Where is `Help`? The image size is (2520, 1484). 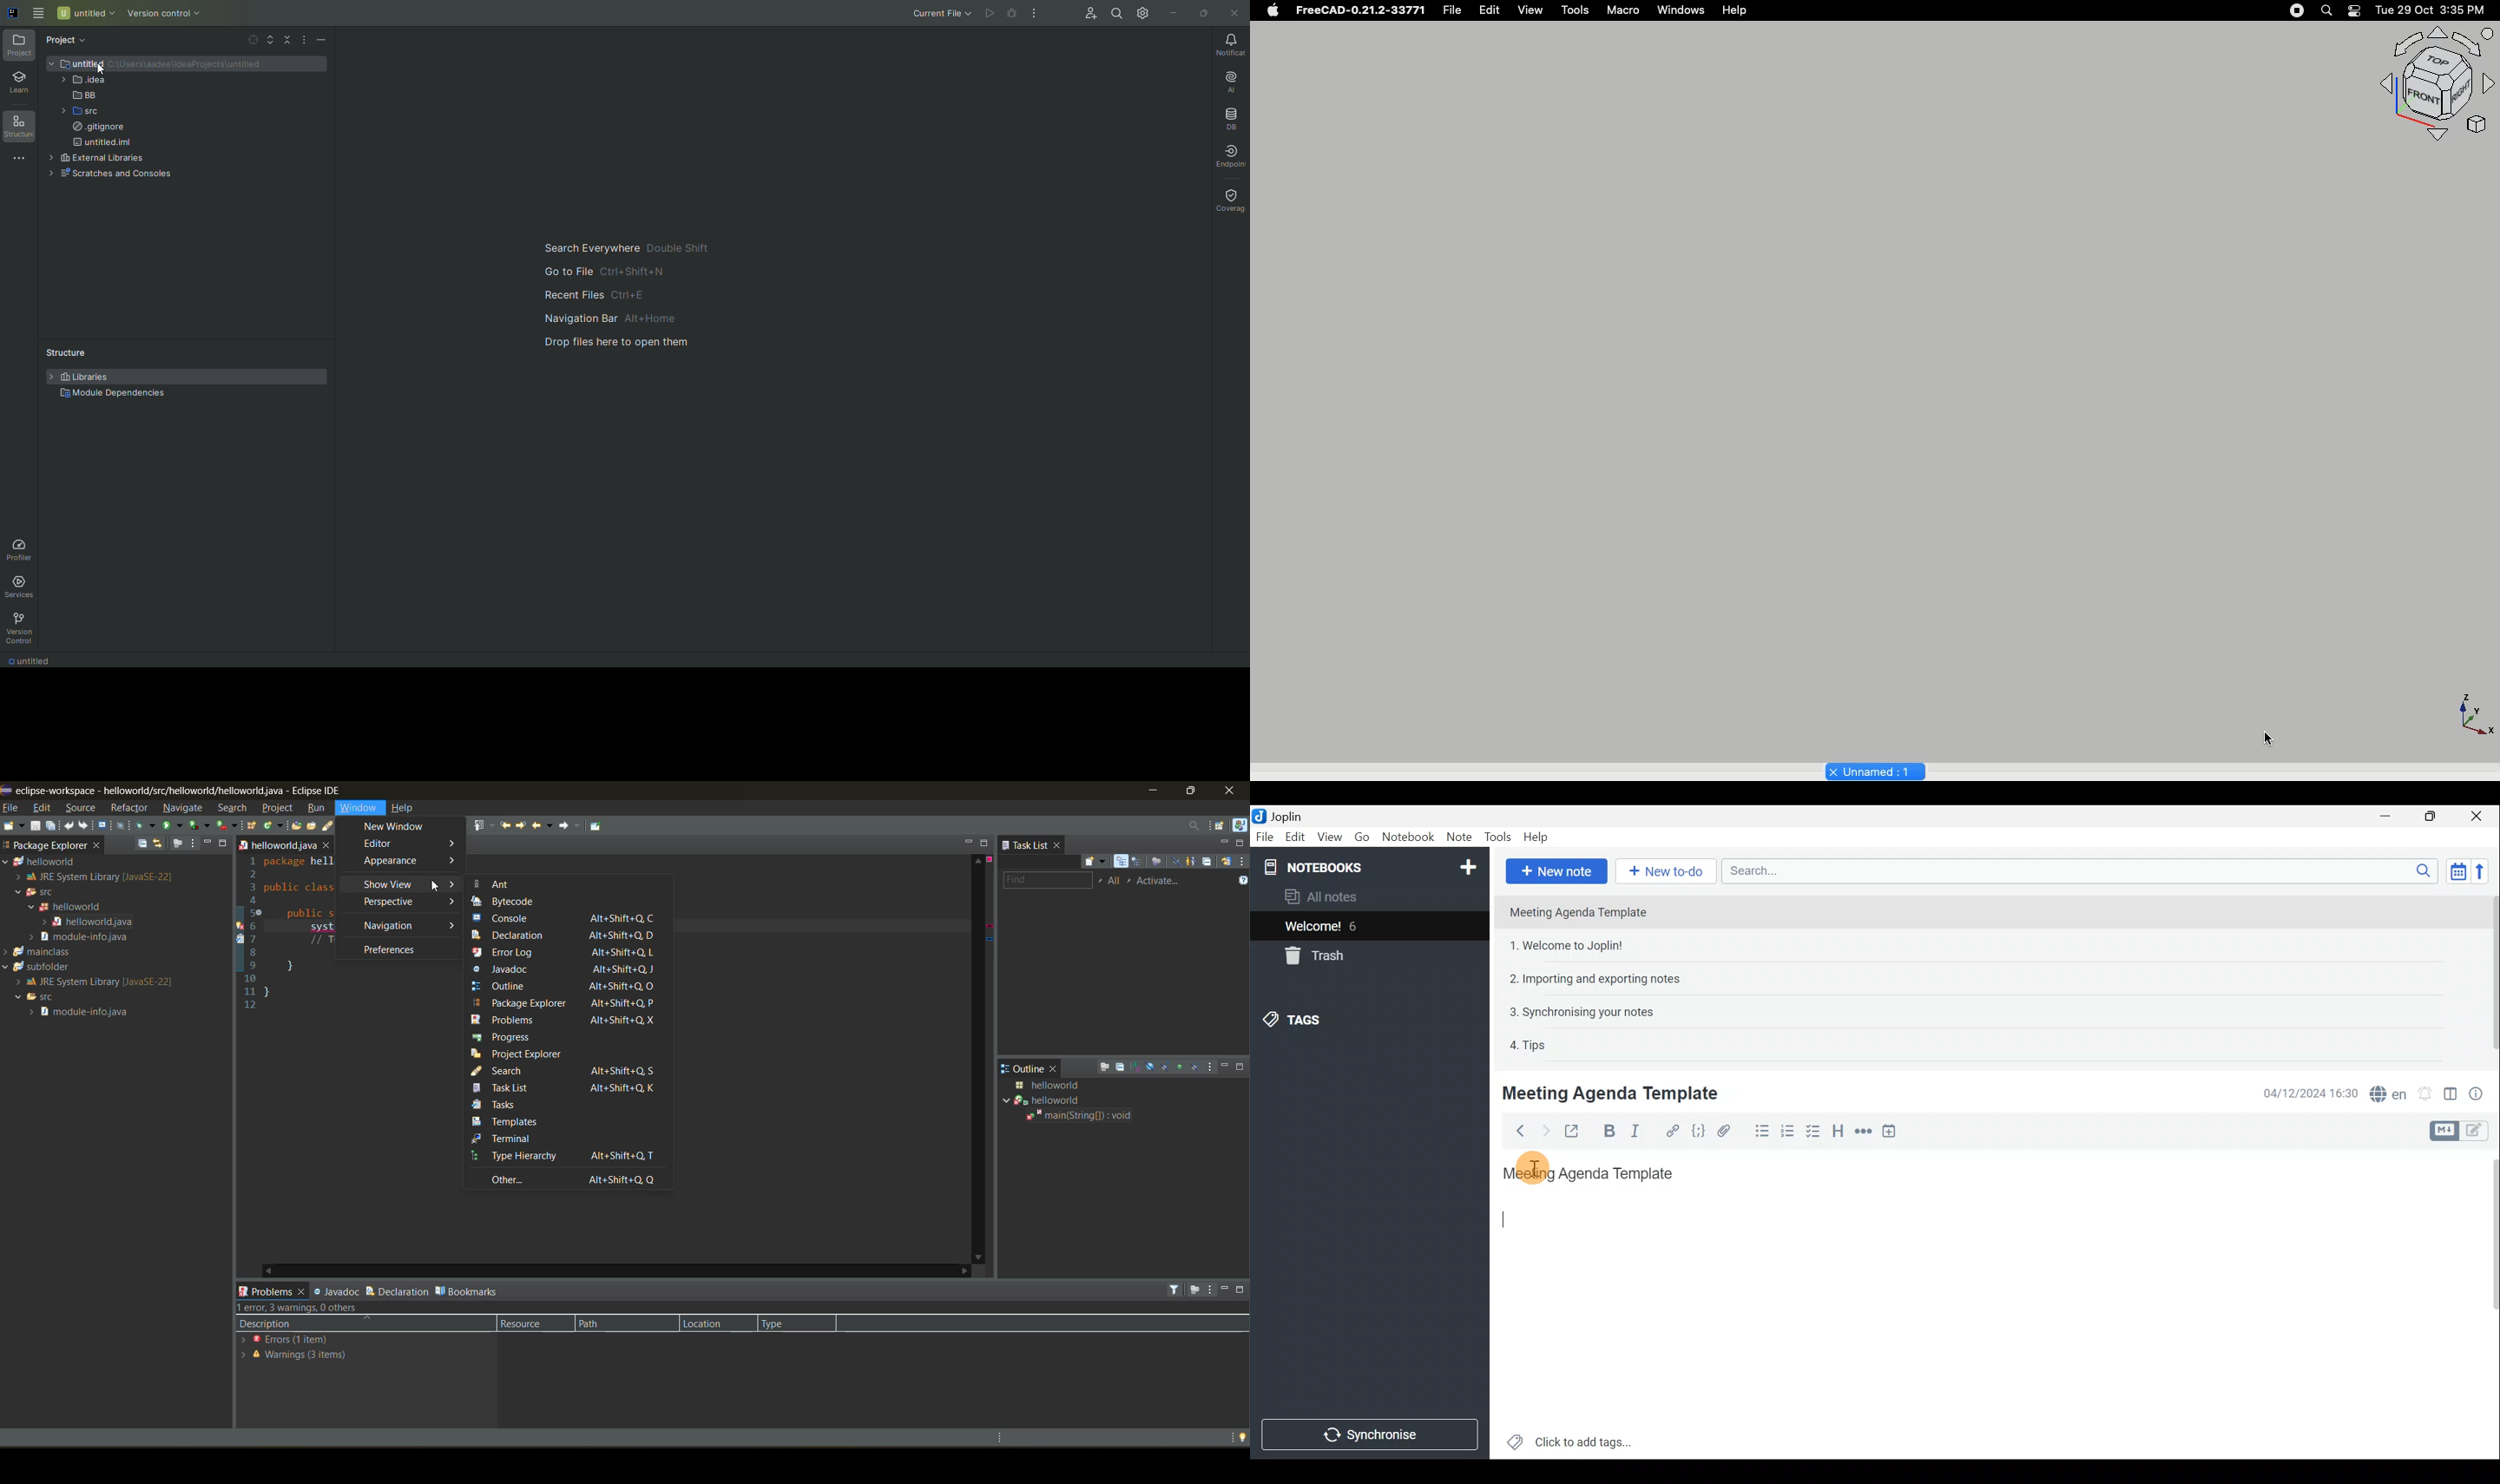 Help is located at coordinates (1738, 10).